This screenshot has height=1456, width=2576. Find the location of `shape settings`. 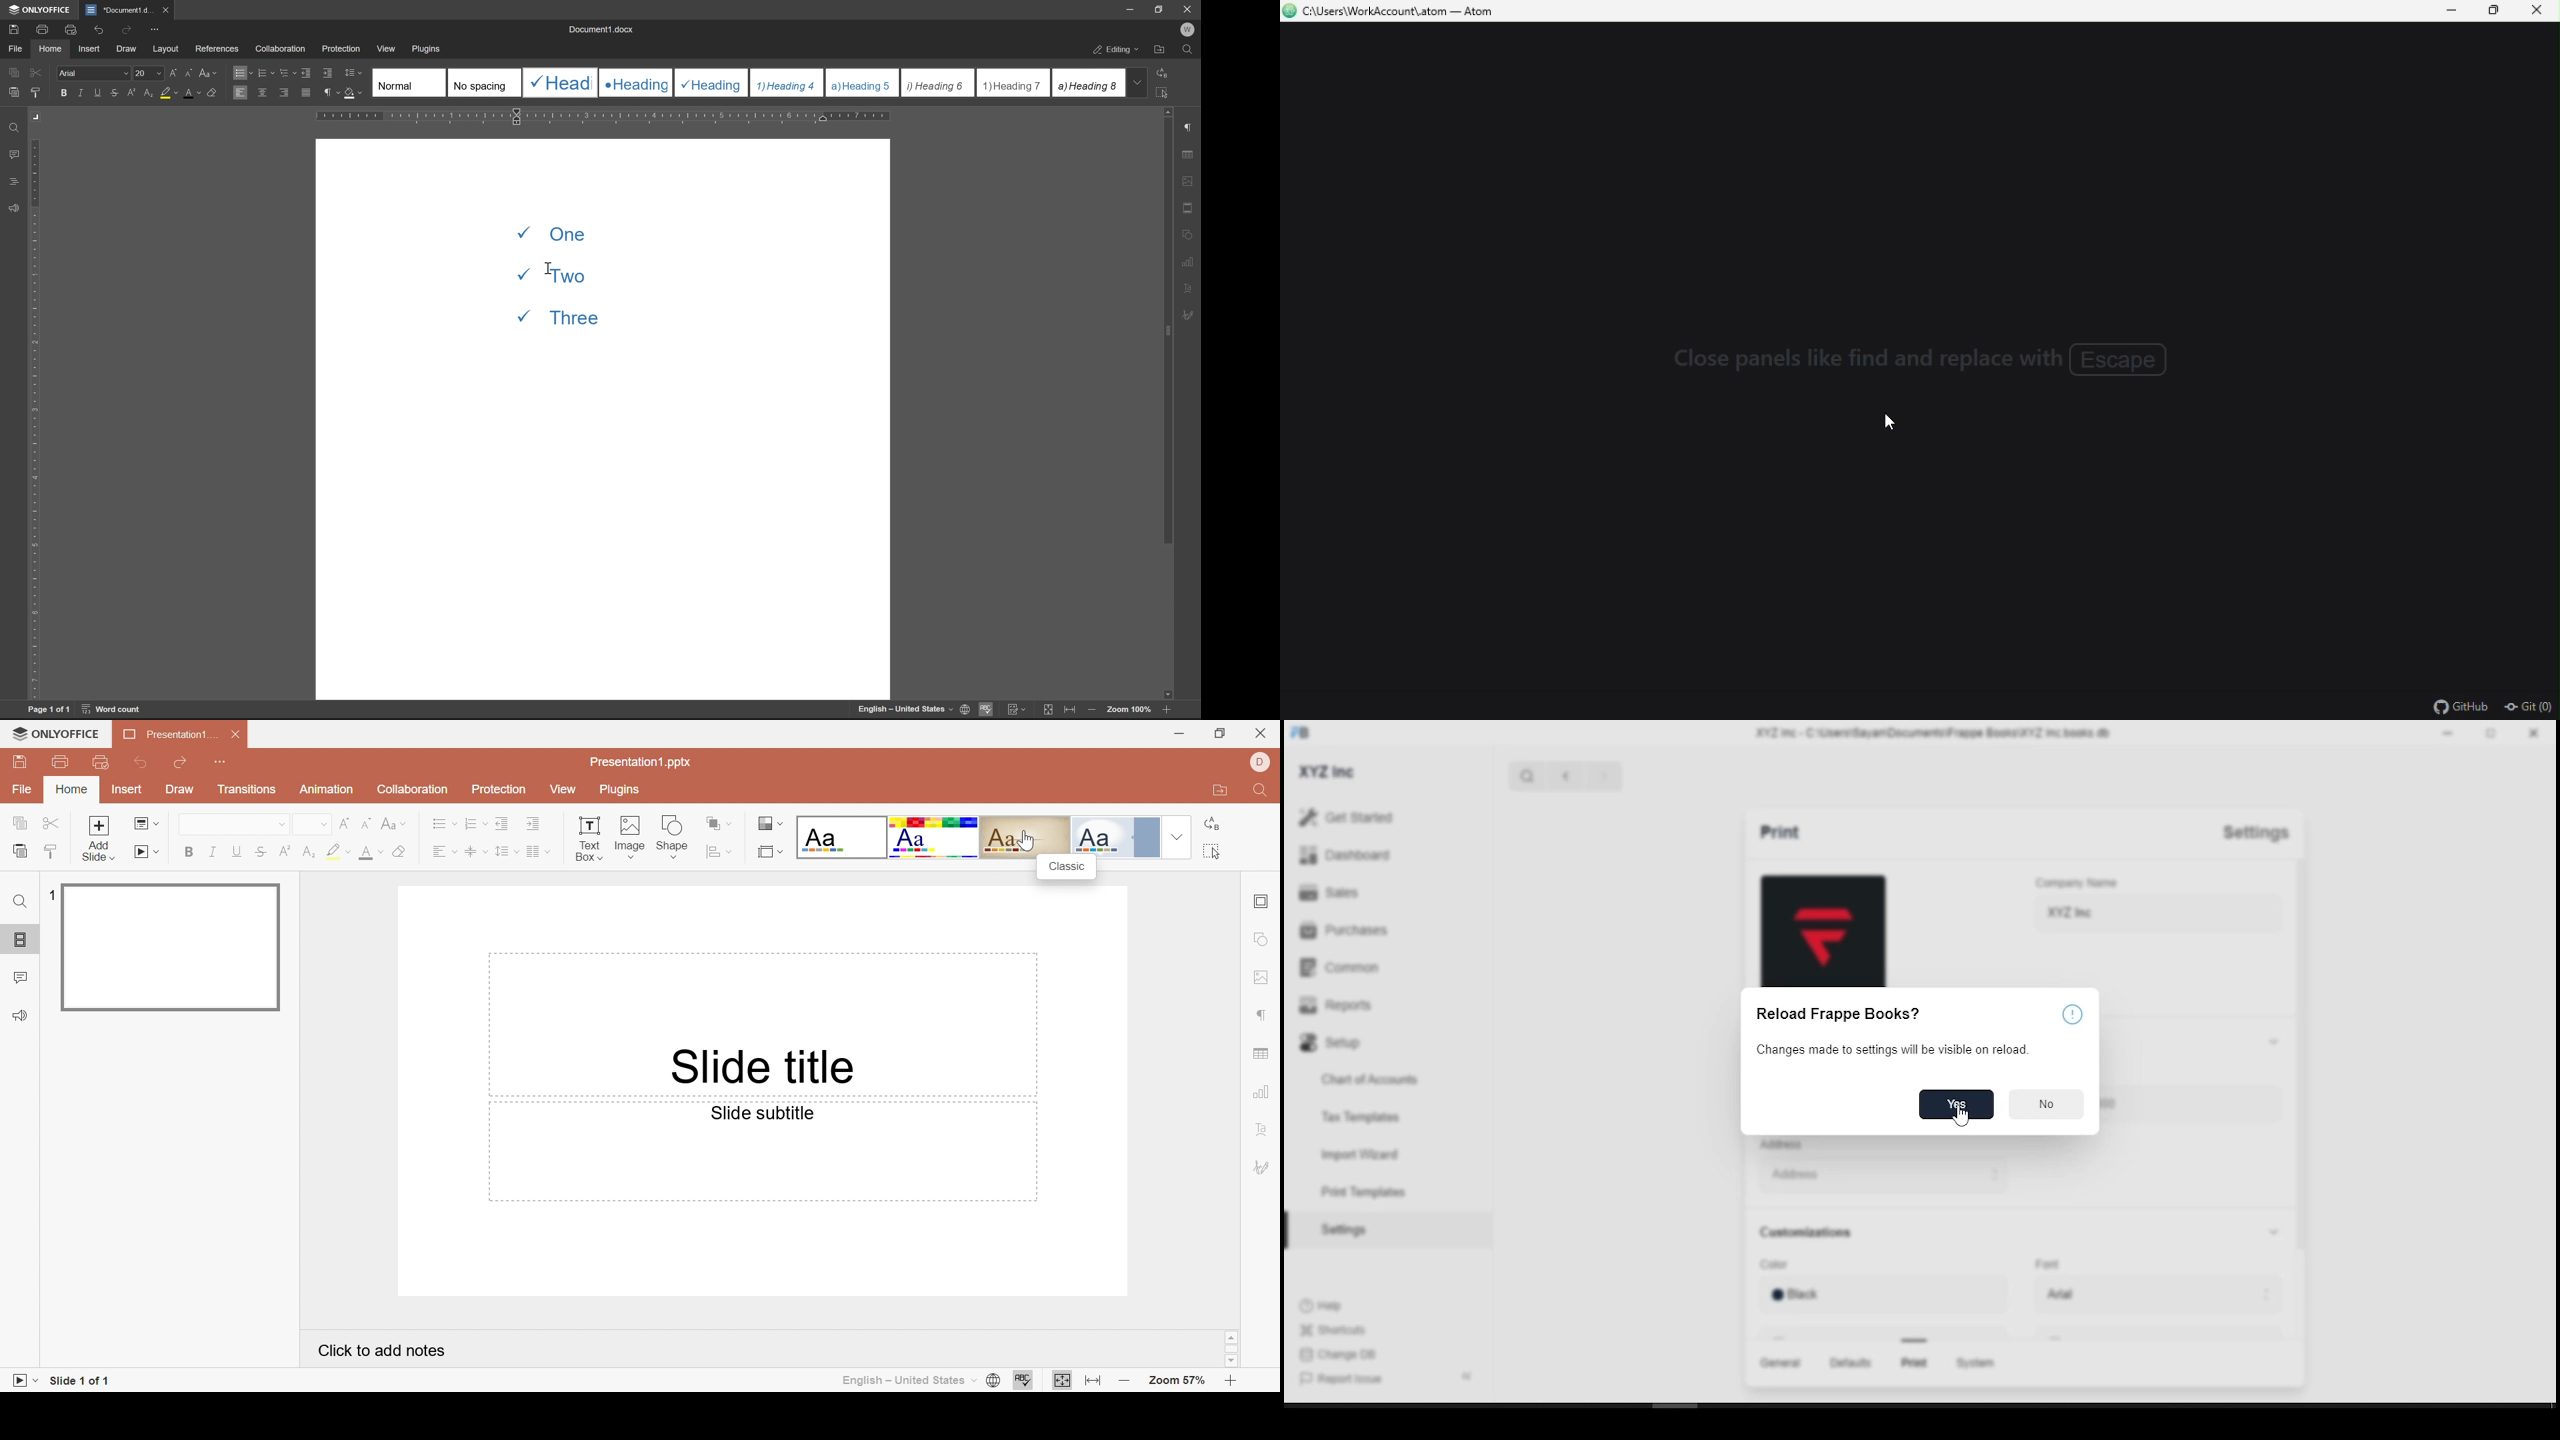

shape settings is located at coordinates (1188, 232).